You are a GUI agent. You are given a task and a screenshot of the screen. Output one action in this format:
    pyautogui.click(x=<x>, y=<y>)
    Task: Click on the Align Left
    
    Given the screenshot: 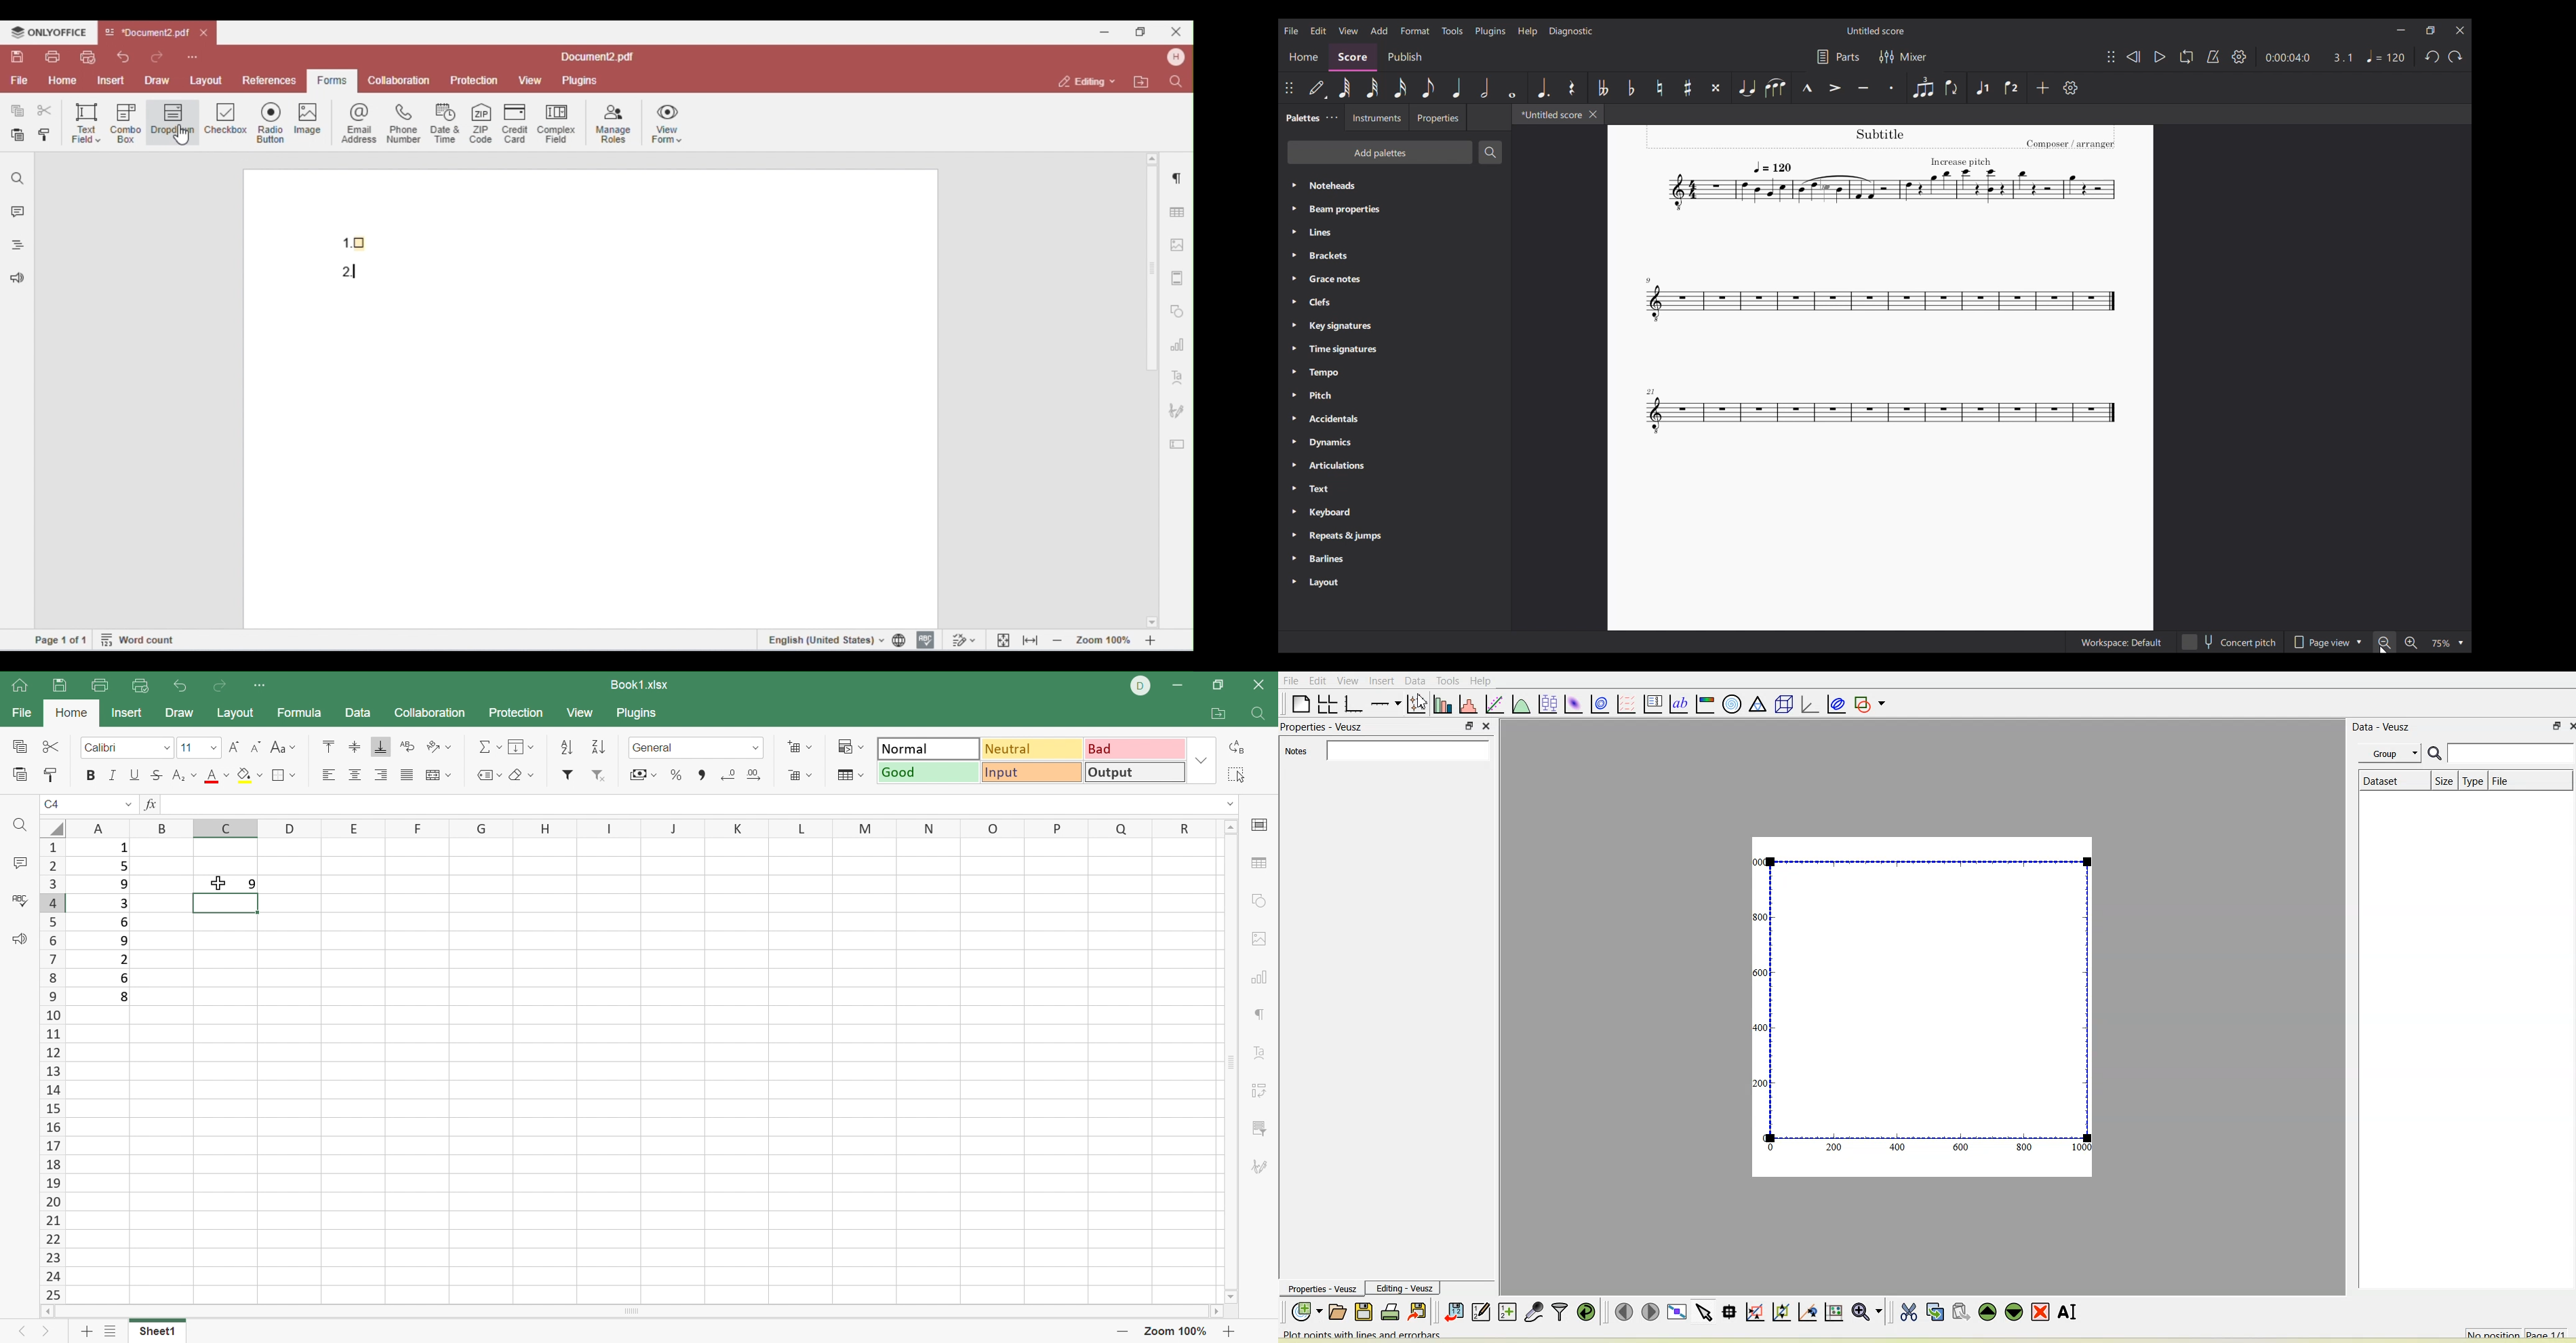 What is the action you would take?
    pyautogui.click(x=330, y=775)
    